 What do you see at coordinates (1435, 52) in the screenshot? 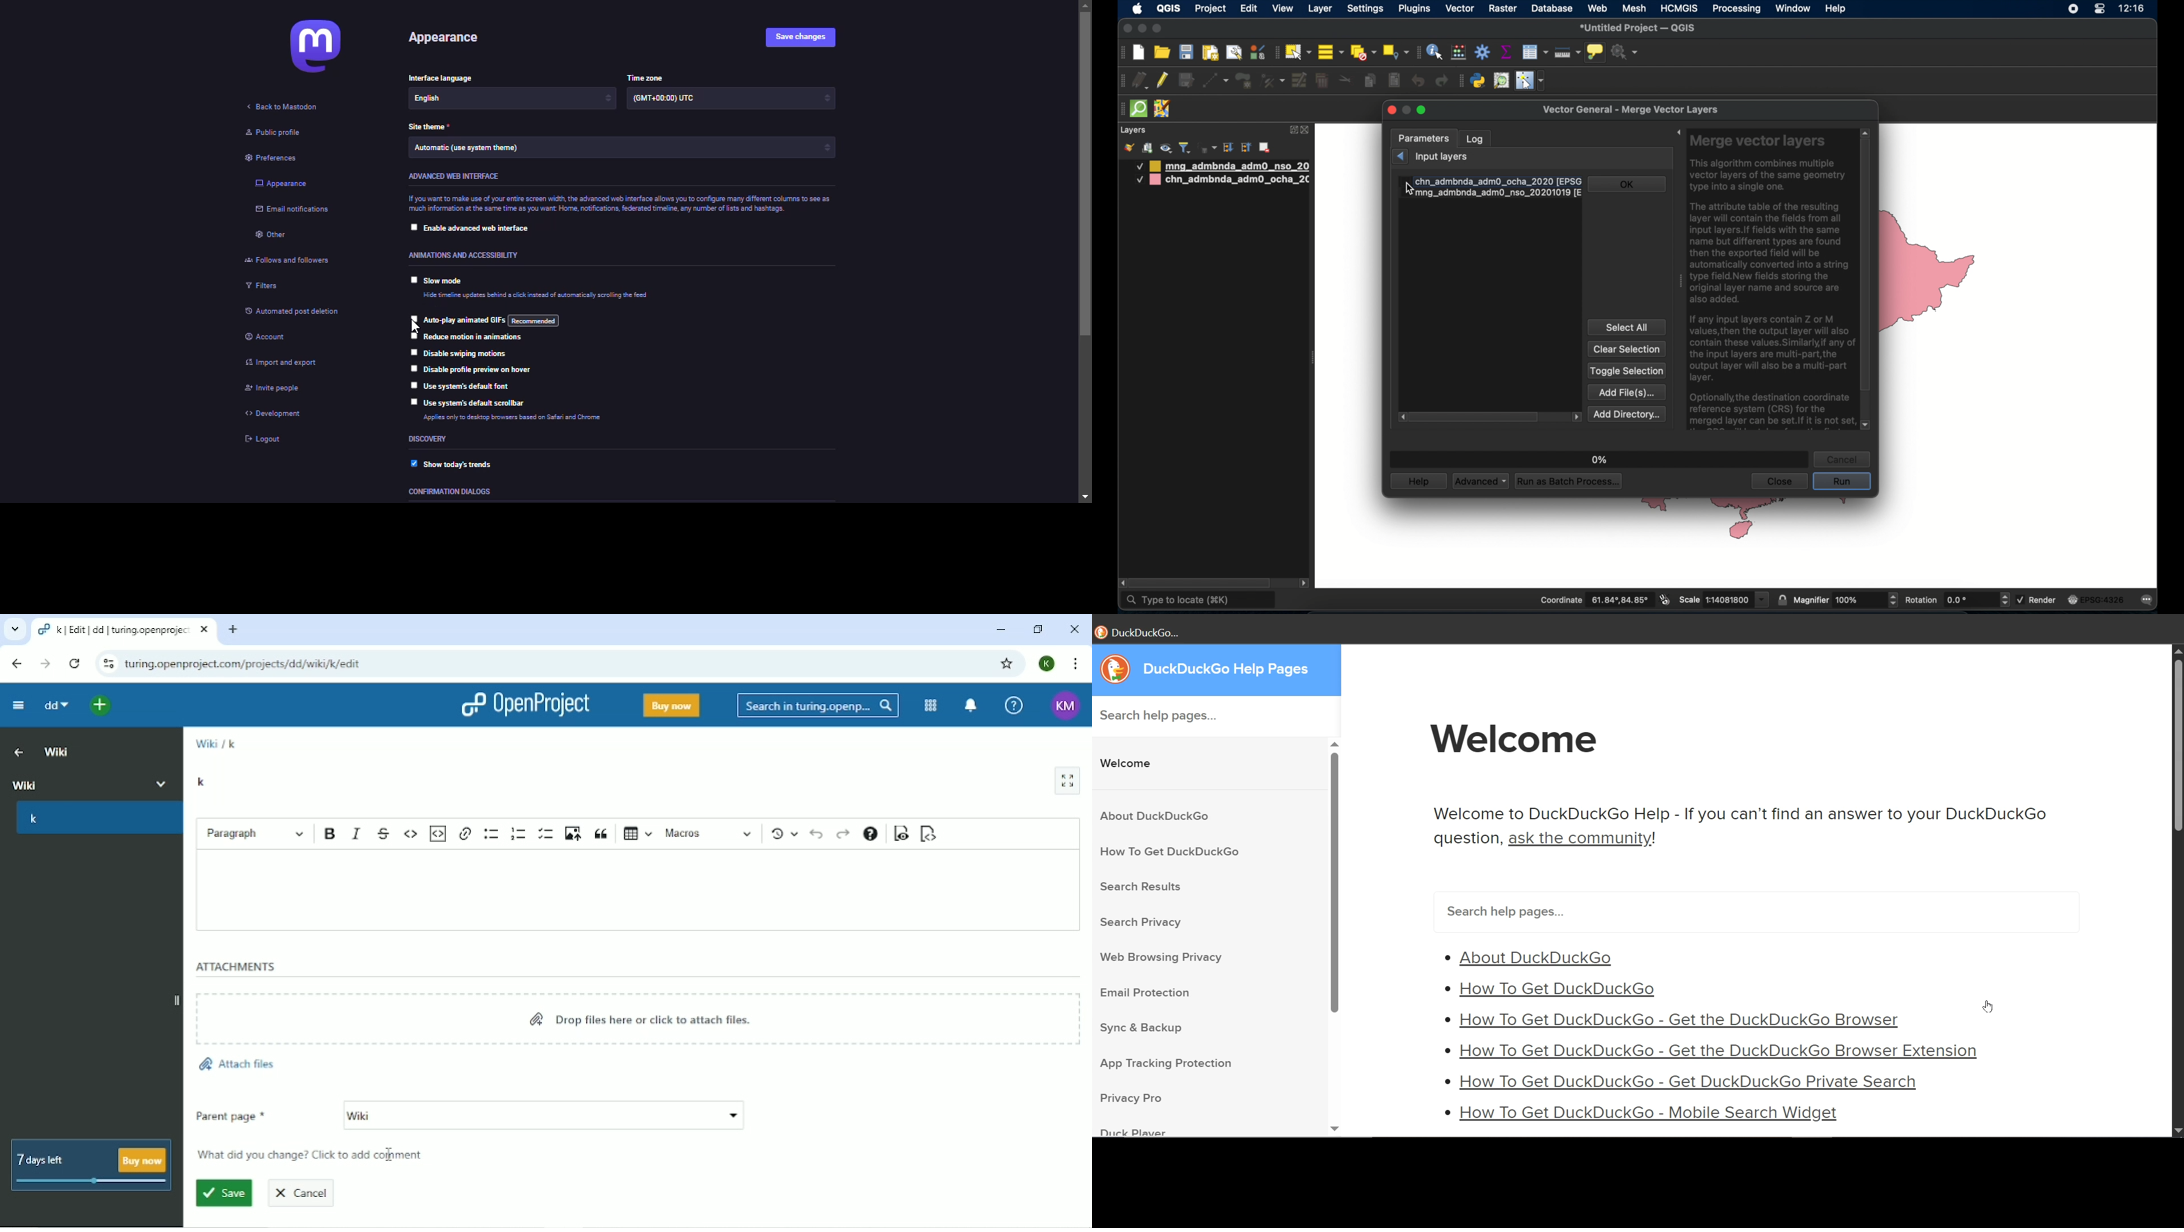
I see `identify features` at bounding box center [1435, 52].